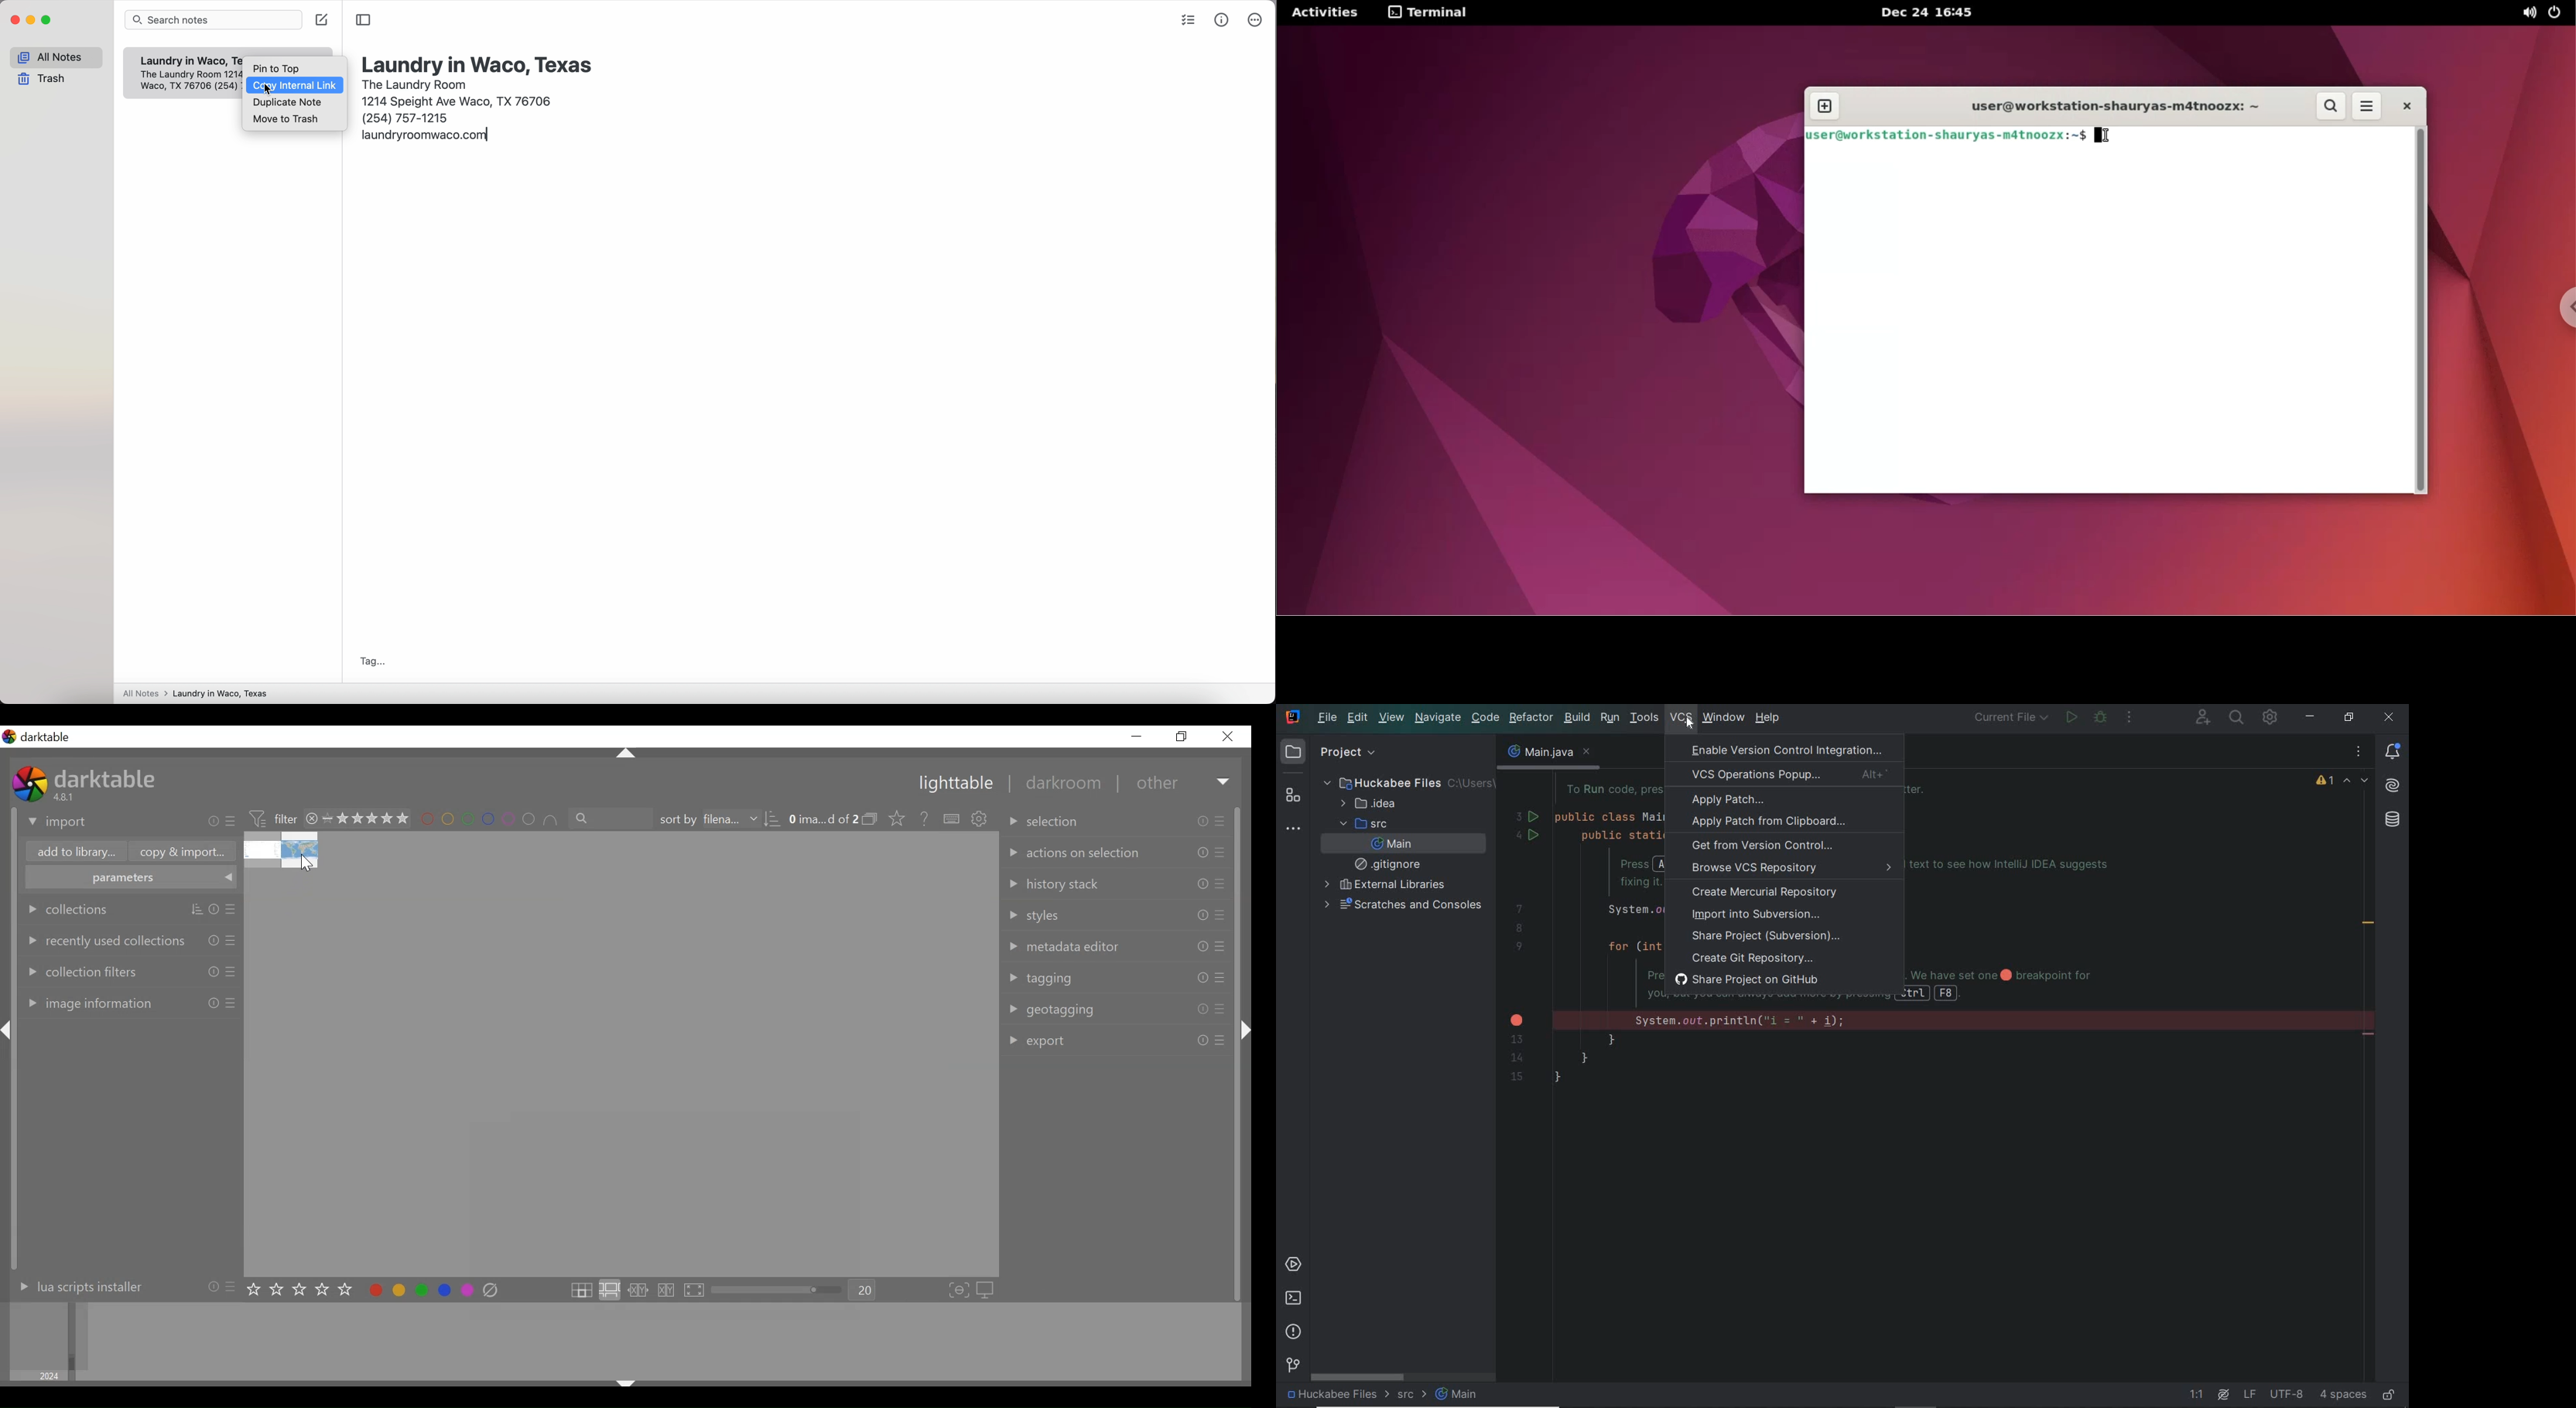 This screenshot has height=1428, width=2576. I want to click on external libraries, so click(1383, 885).